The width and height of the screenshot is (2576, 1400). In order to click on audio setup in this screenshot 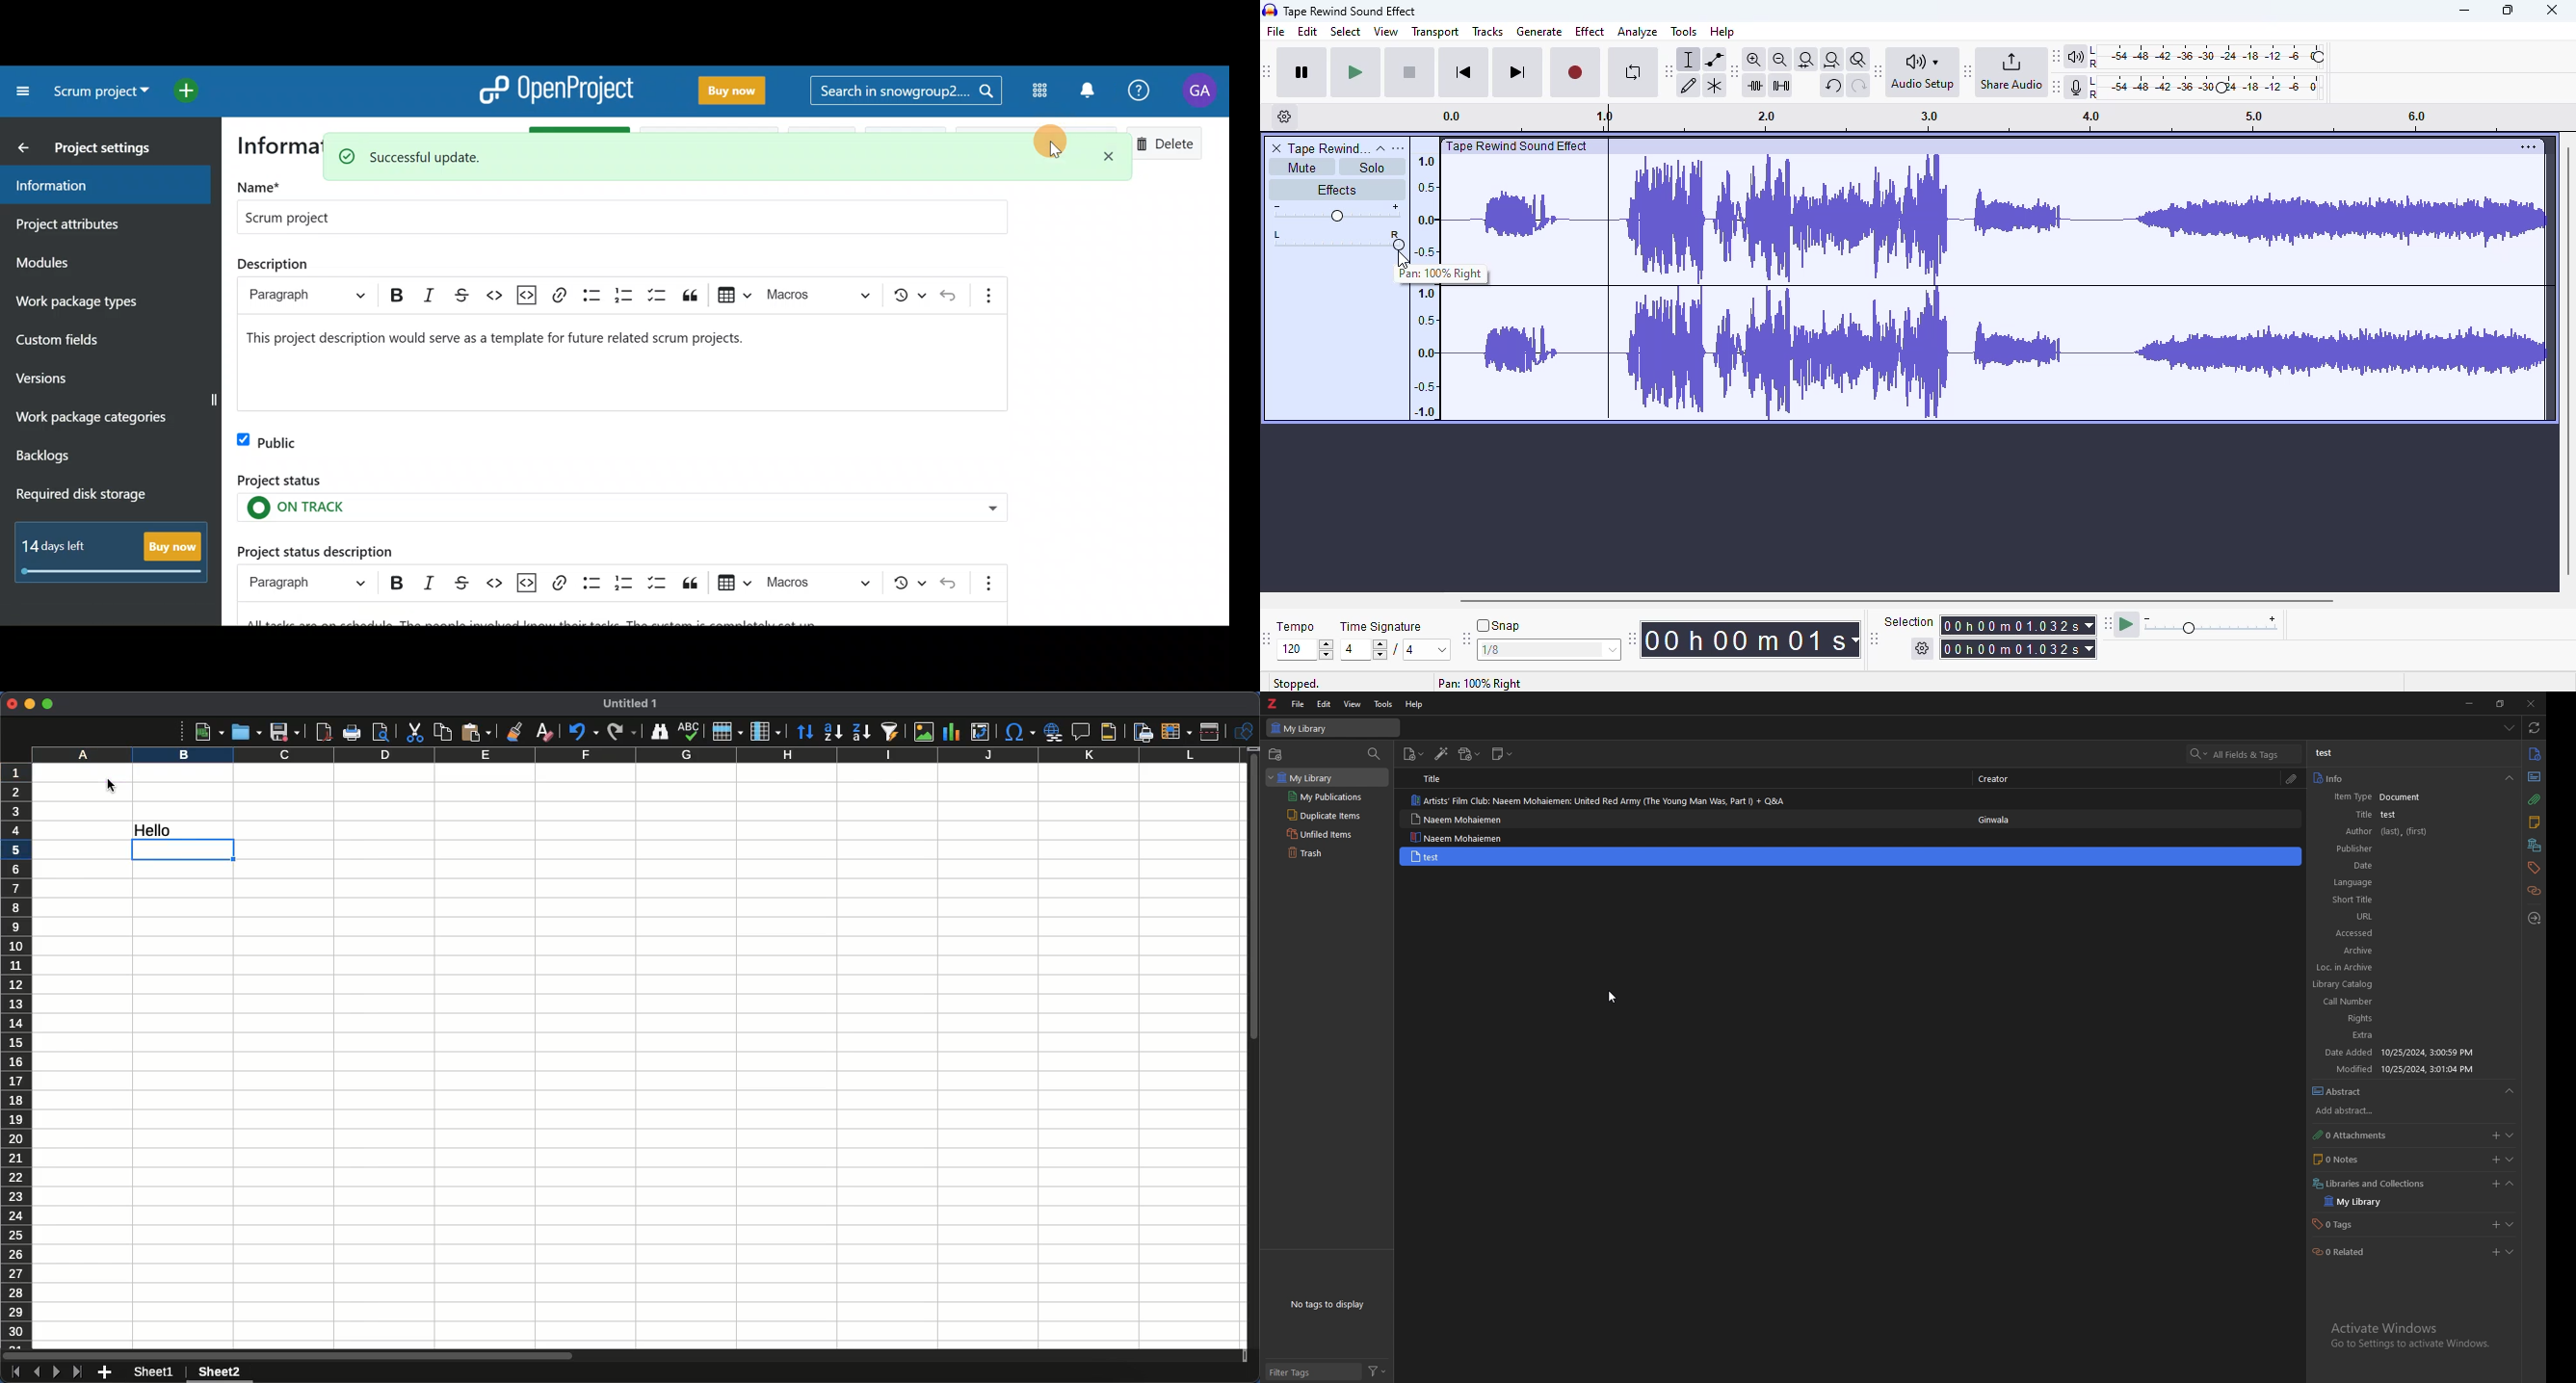, I will do `click(1926, 72)`.